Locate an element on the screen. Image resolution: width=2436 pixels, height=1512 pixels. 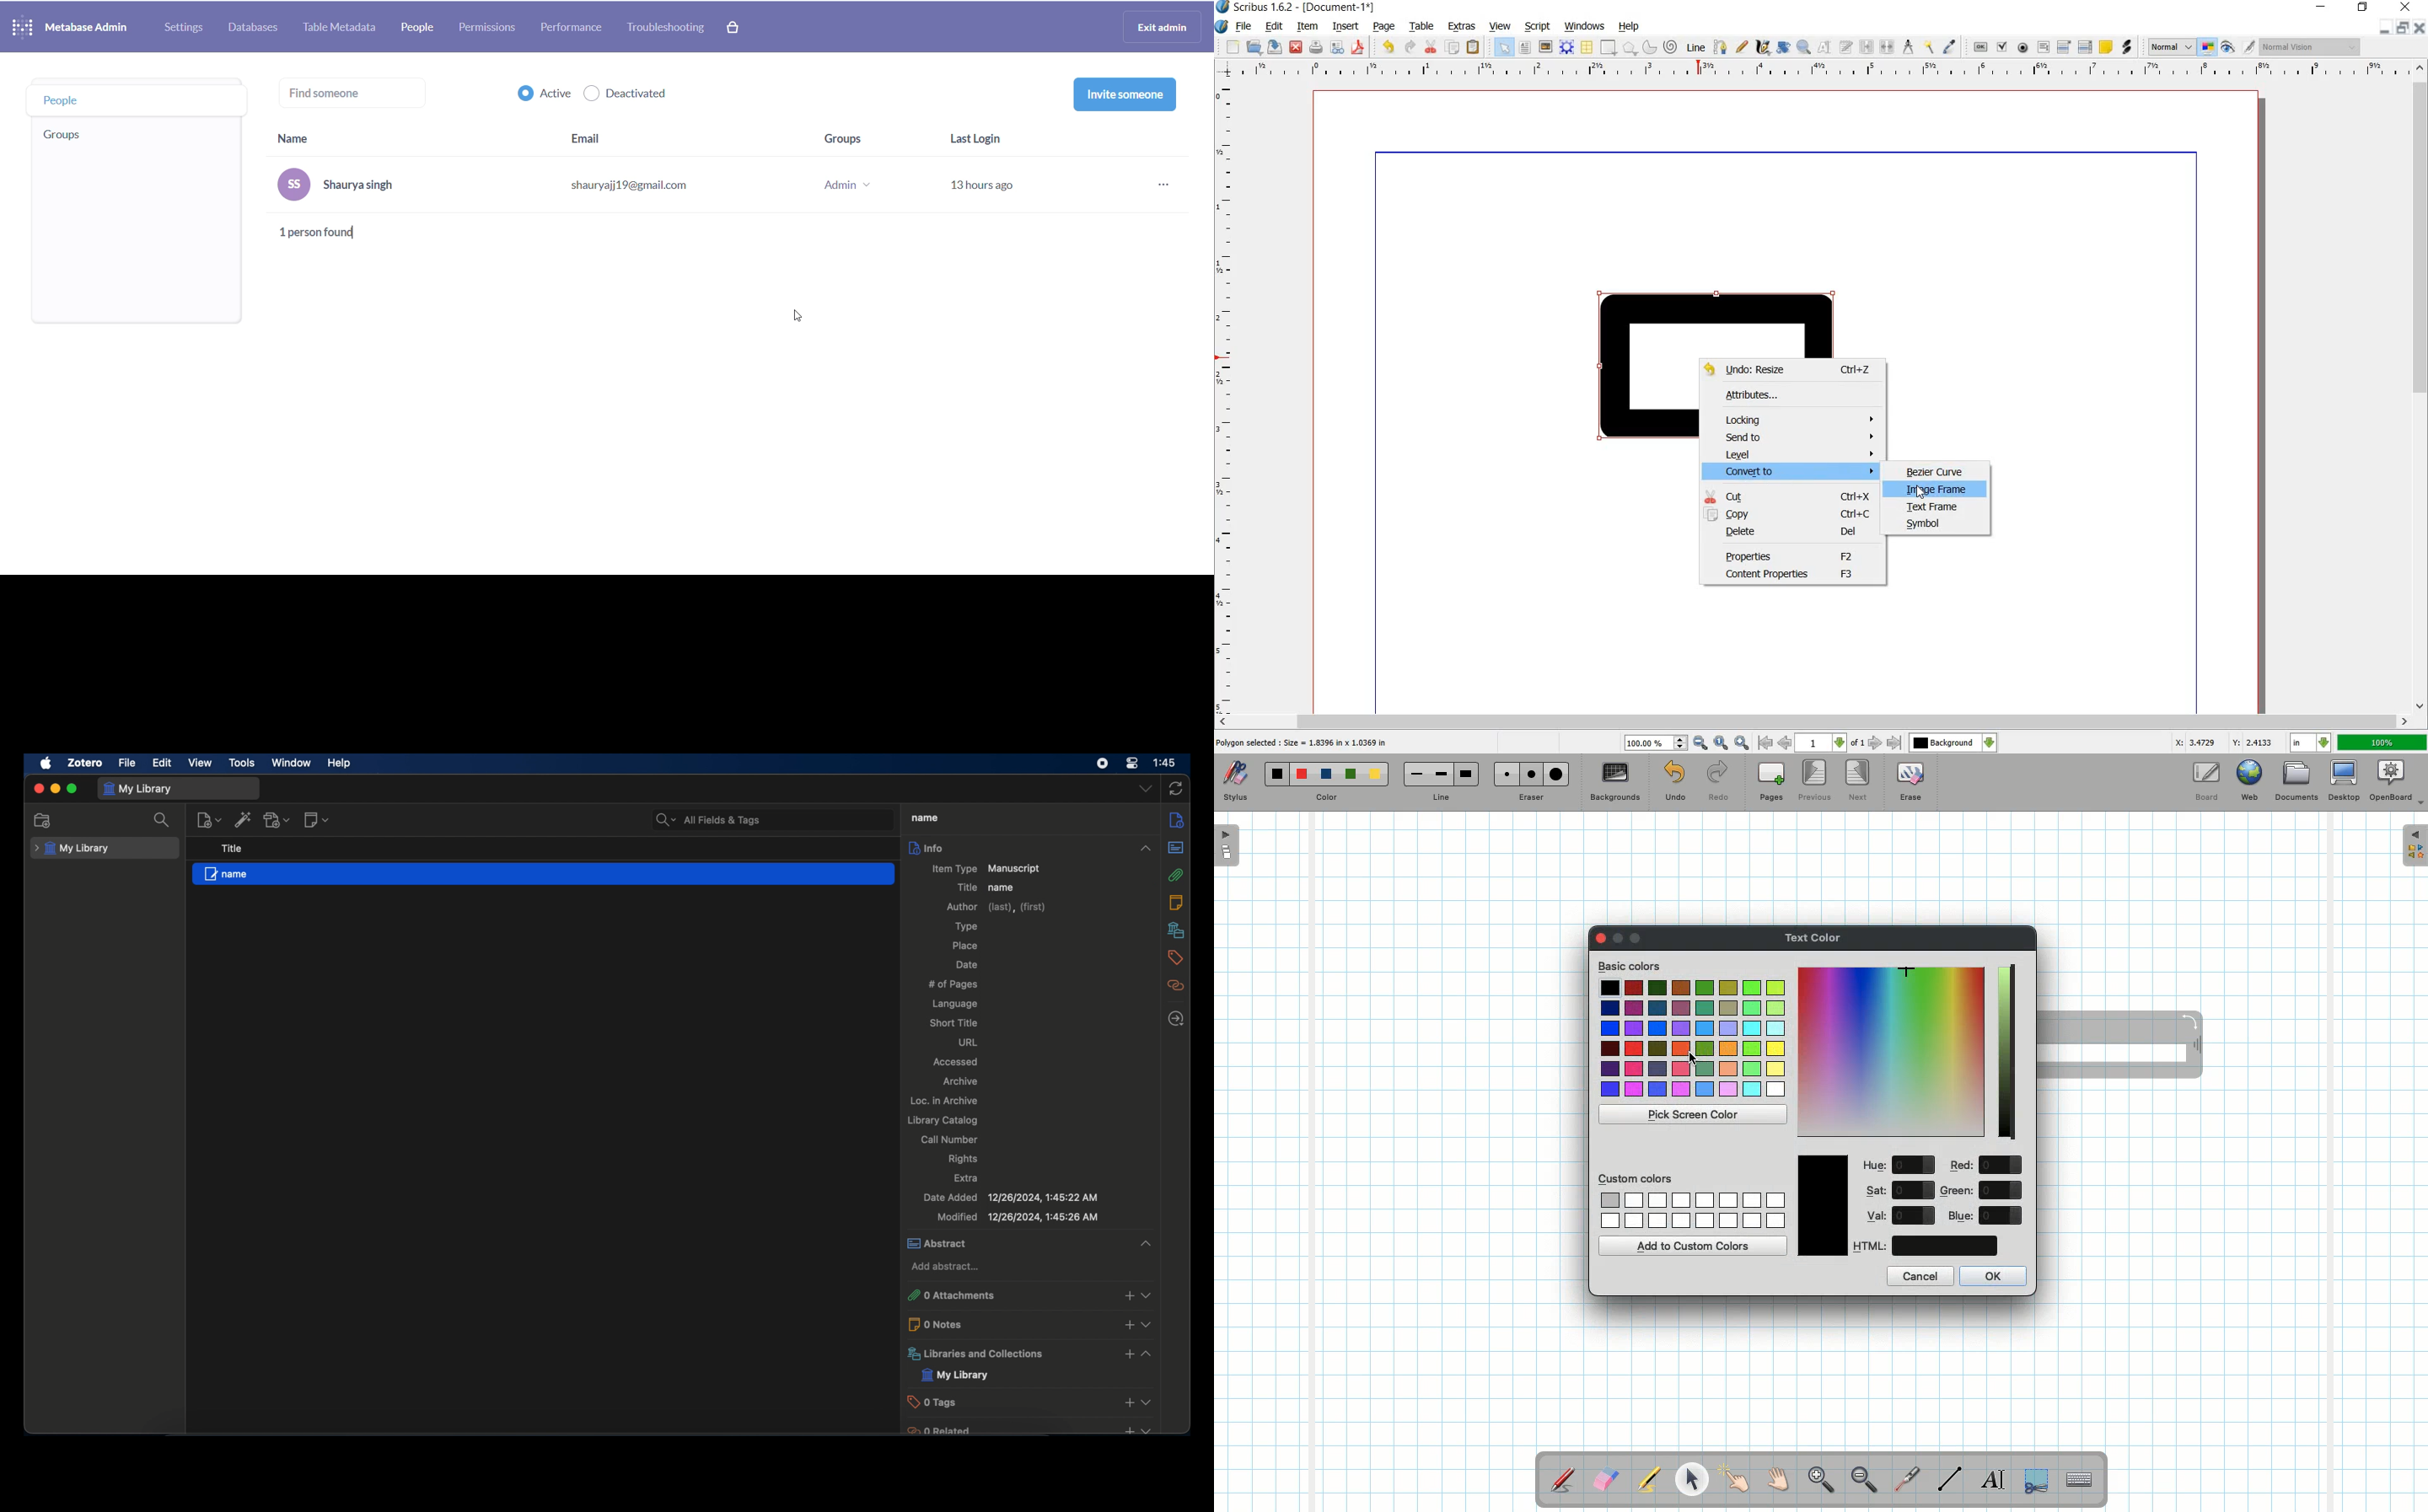
tags is located at coordinates (1175, 958).